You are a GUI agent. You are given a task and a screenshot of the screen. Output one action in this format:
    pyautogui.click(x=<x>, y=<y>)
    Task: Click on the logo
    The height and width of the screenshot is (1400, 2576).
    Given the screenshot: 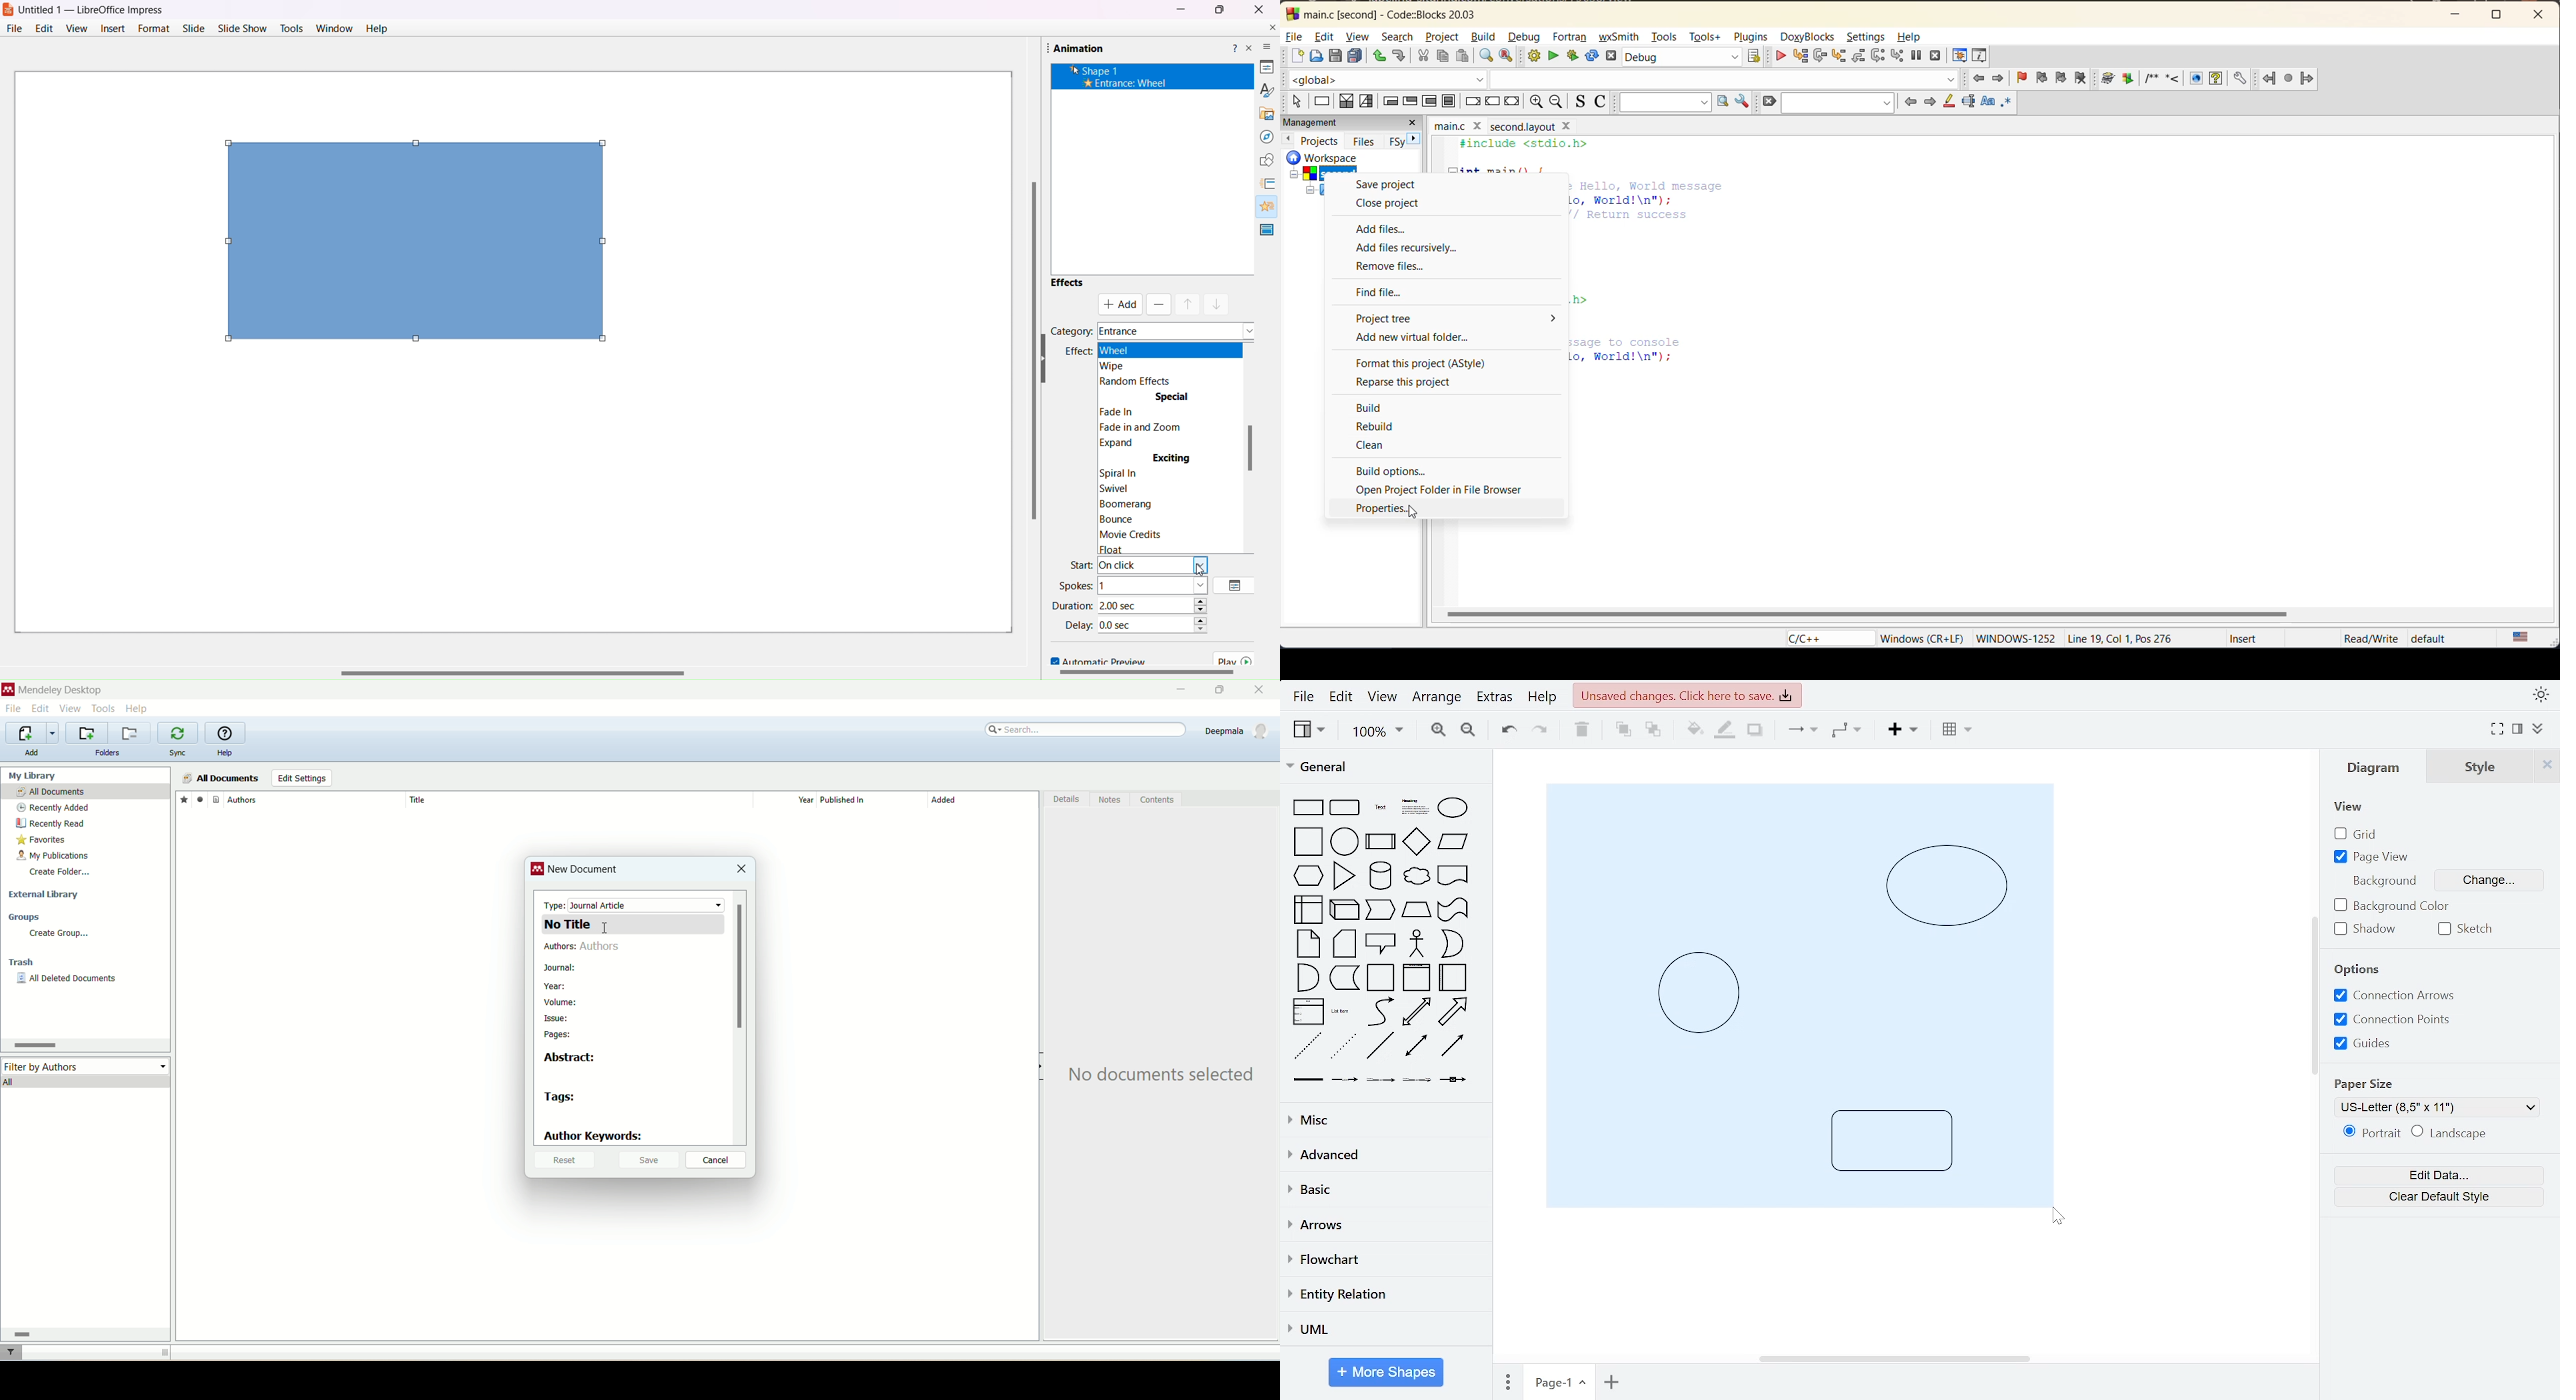 What is the action you would take?
    pyautogui.click(x=538, y=871)
    